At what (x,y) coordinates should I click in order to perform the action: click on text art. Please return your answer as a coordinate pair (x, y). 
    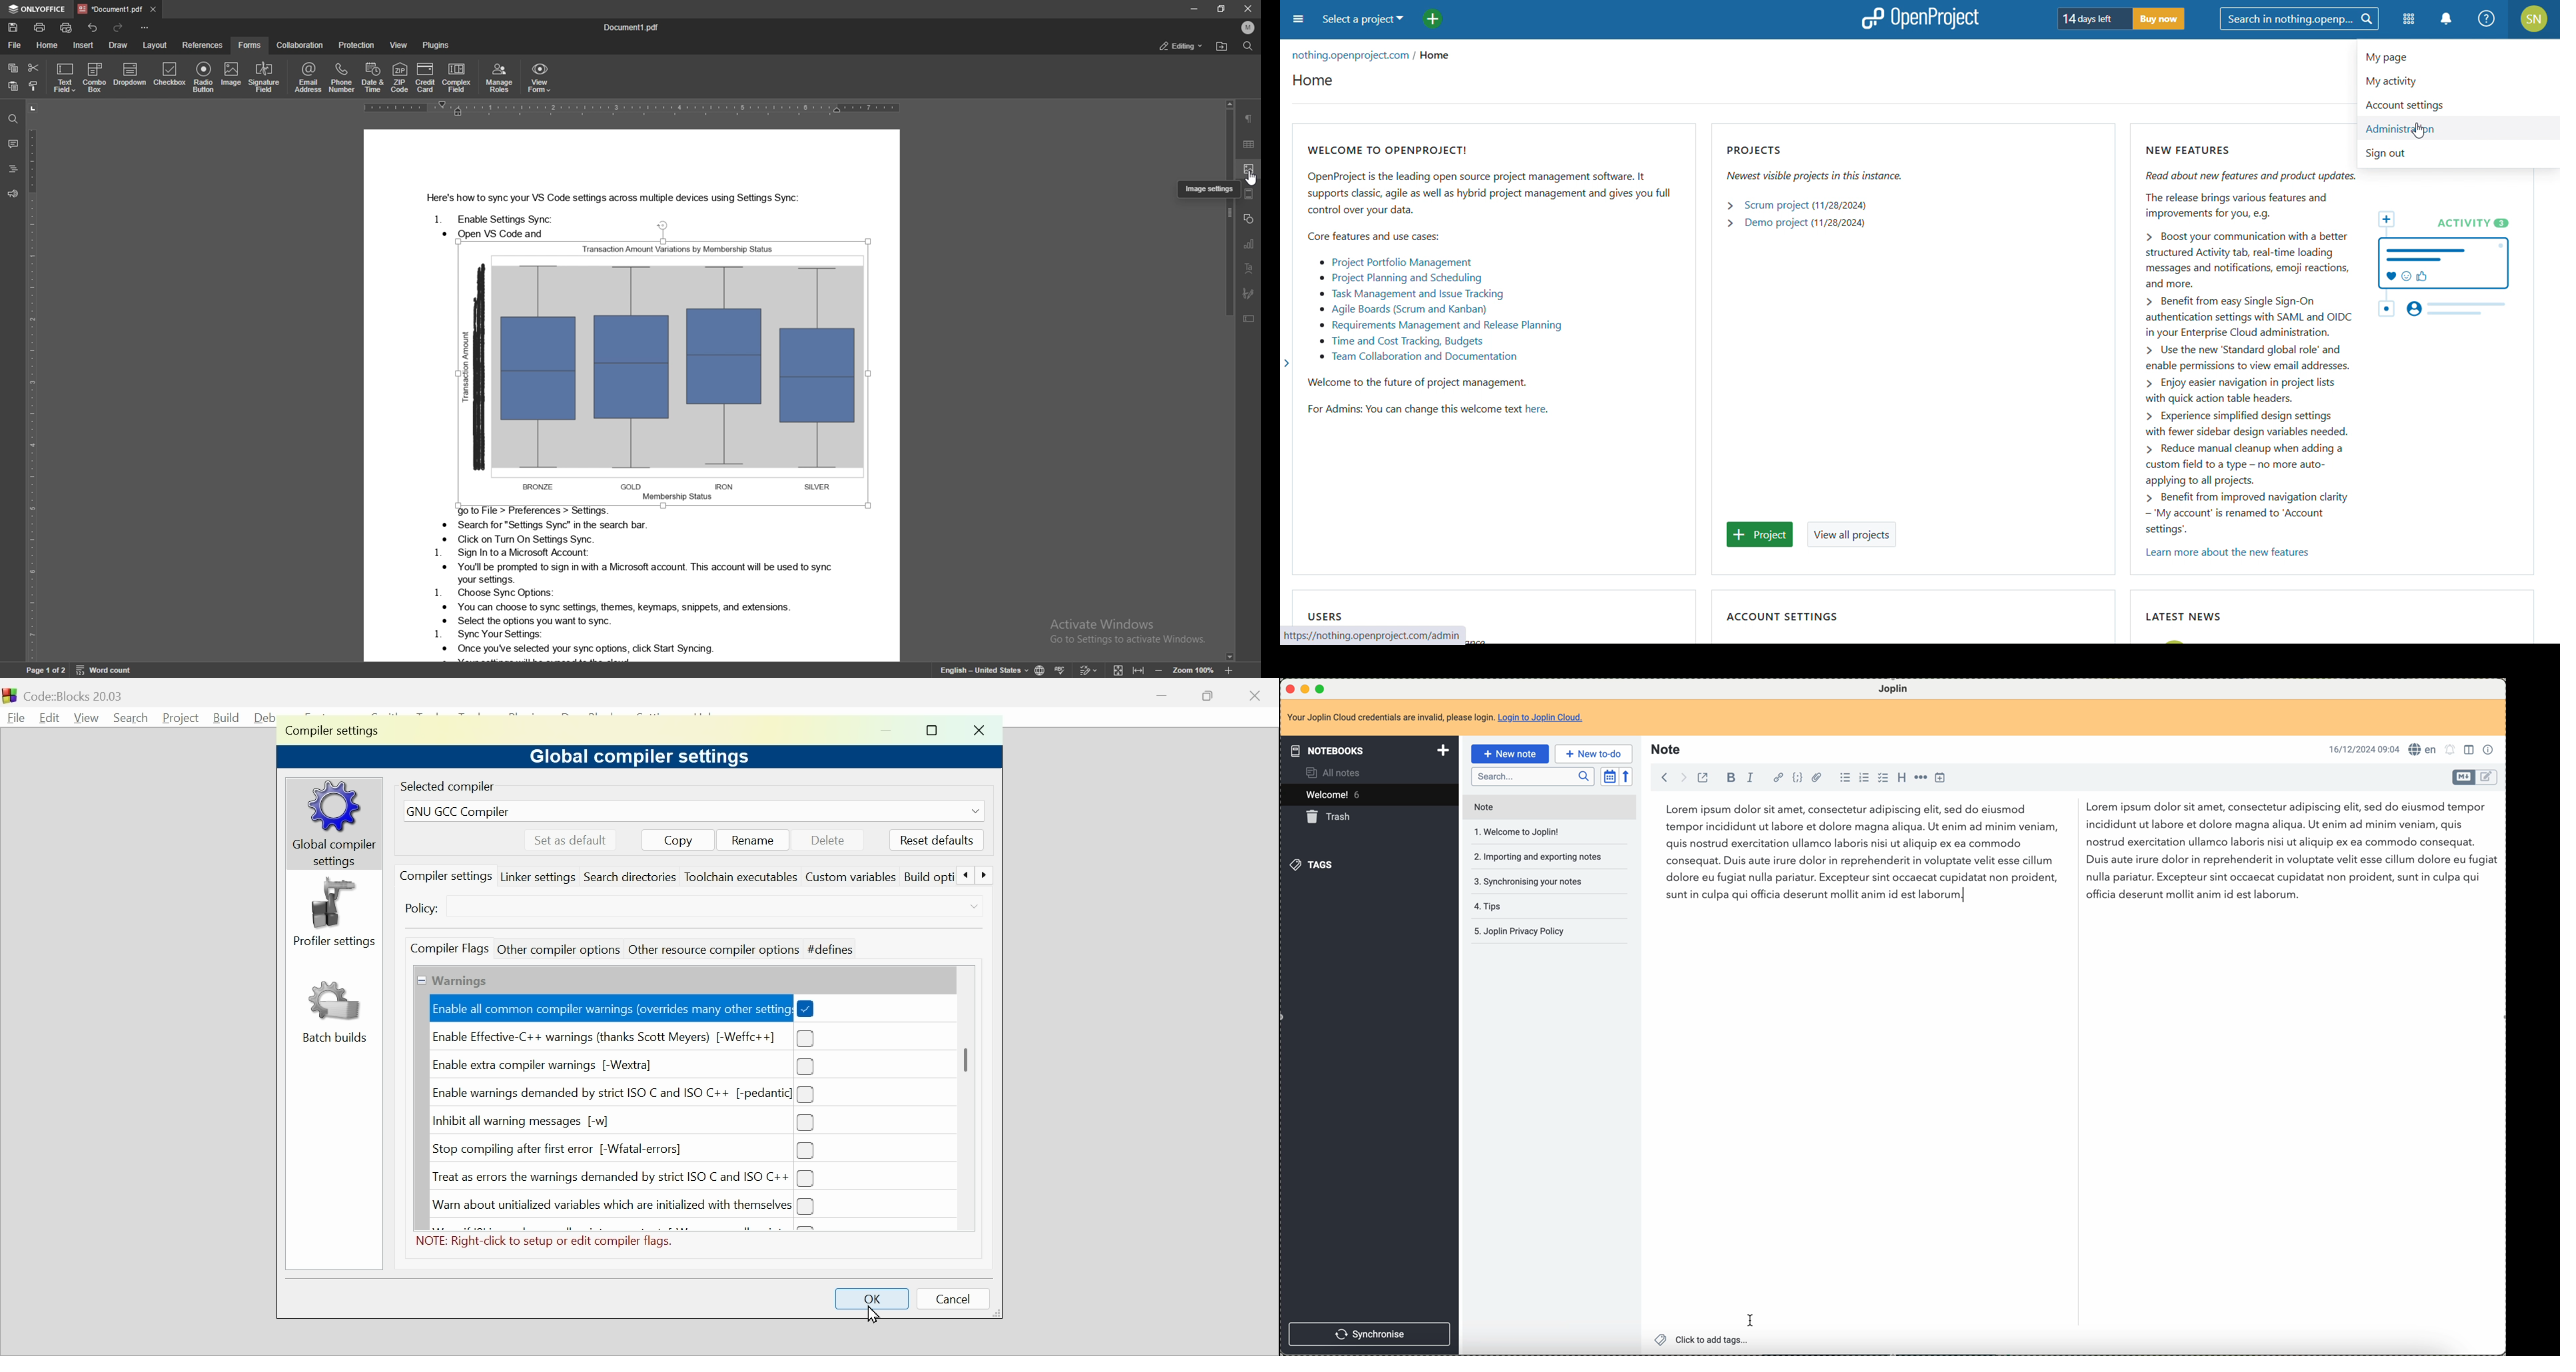
    Looking at the image, I should click on (1250, 267).